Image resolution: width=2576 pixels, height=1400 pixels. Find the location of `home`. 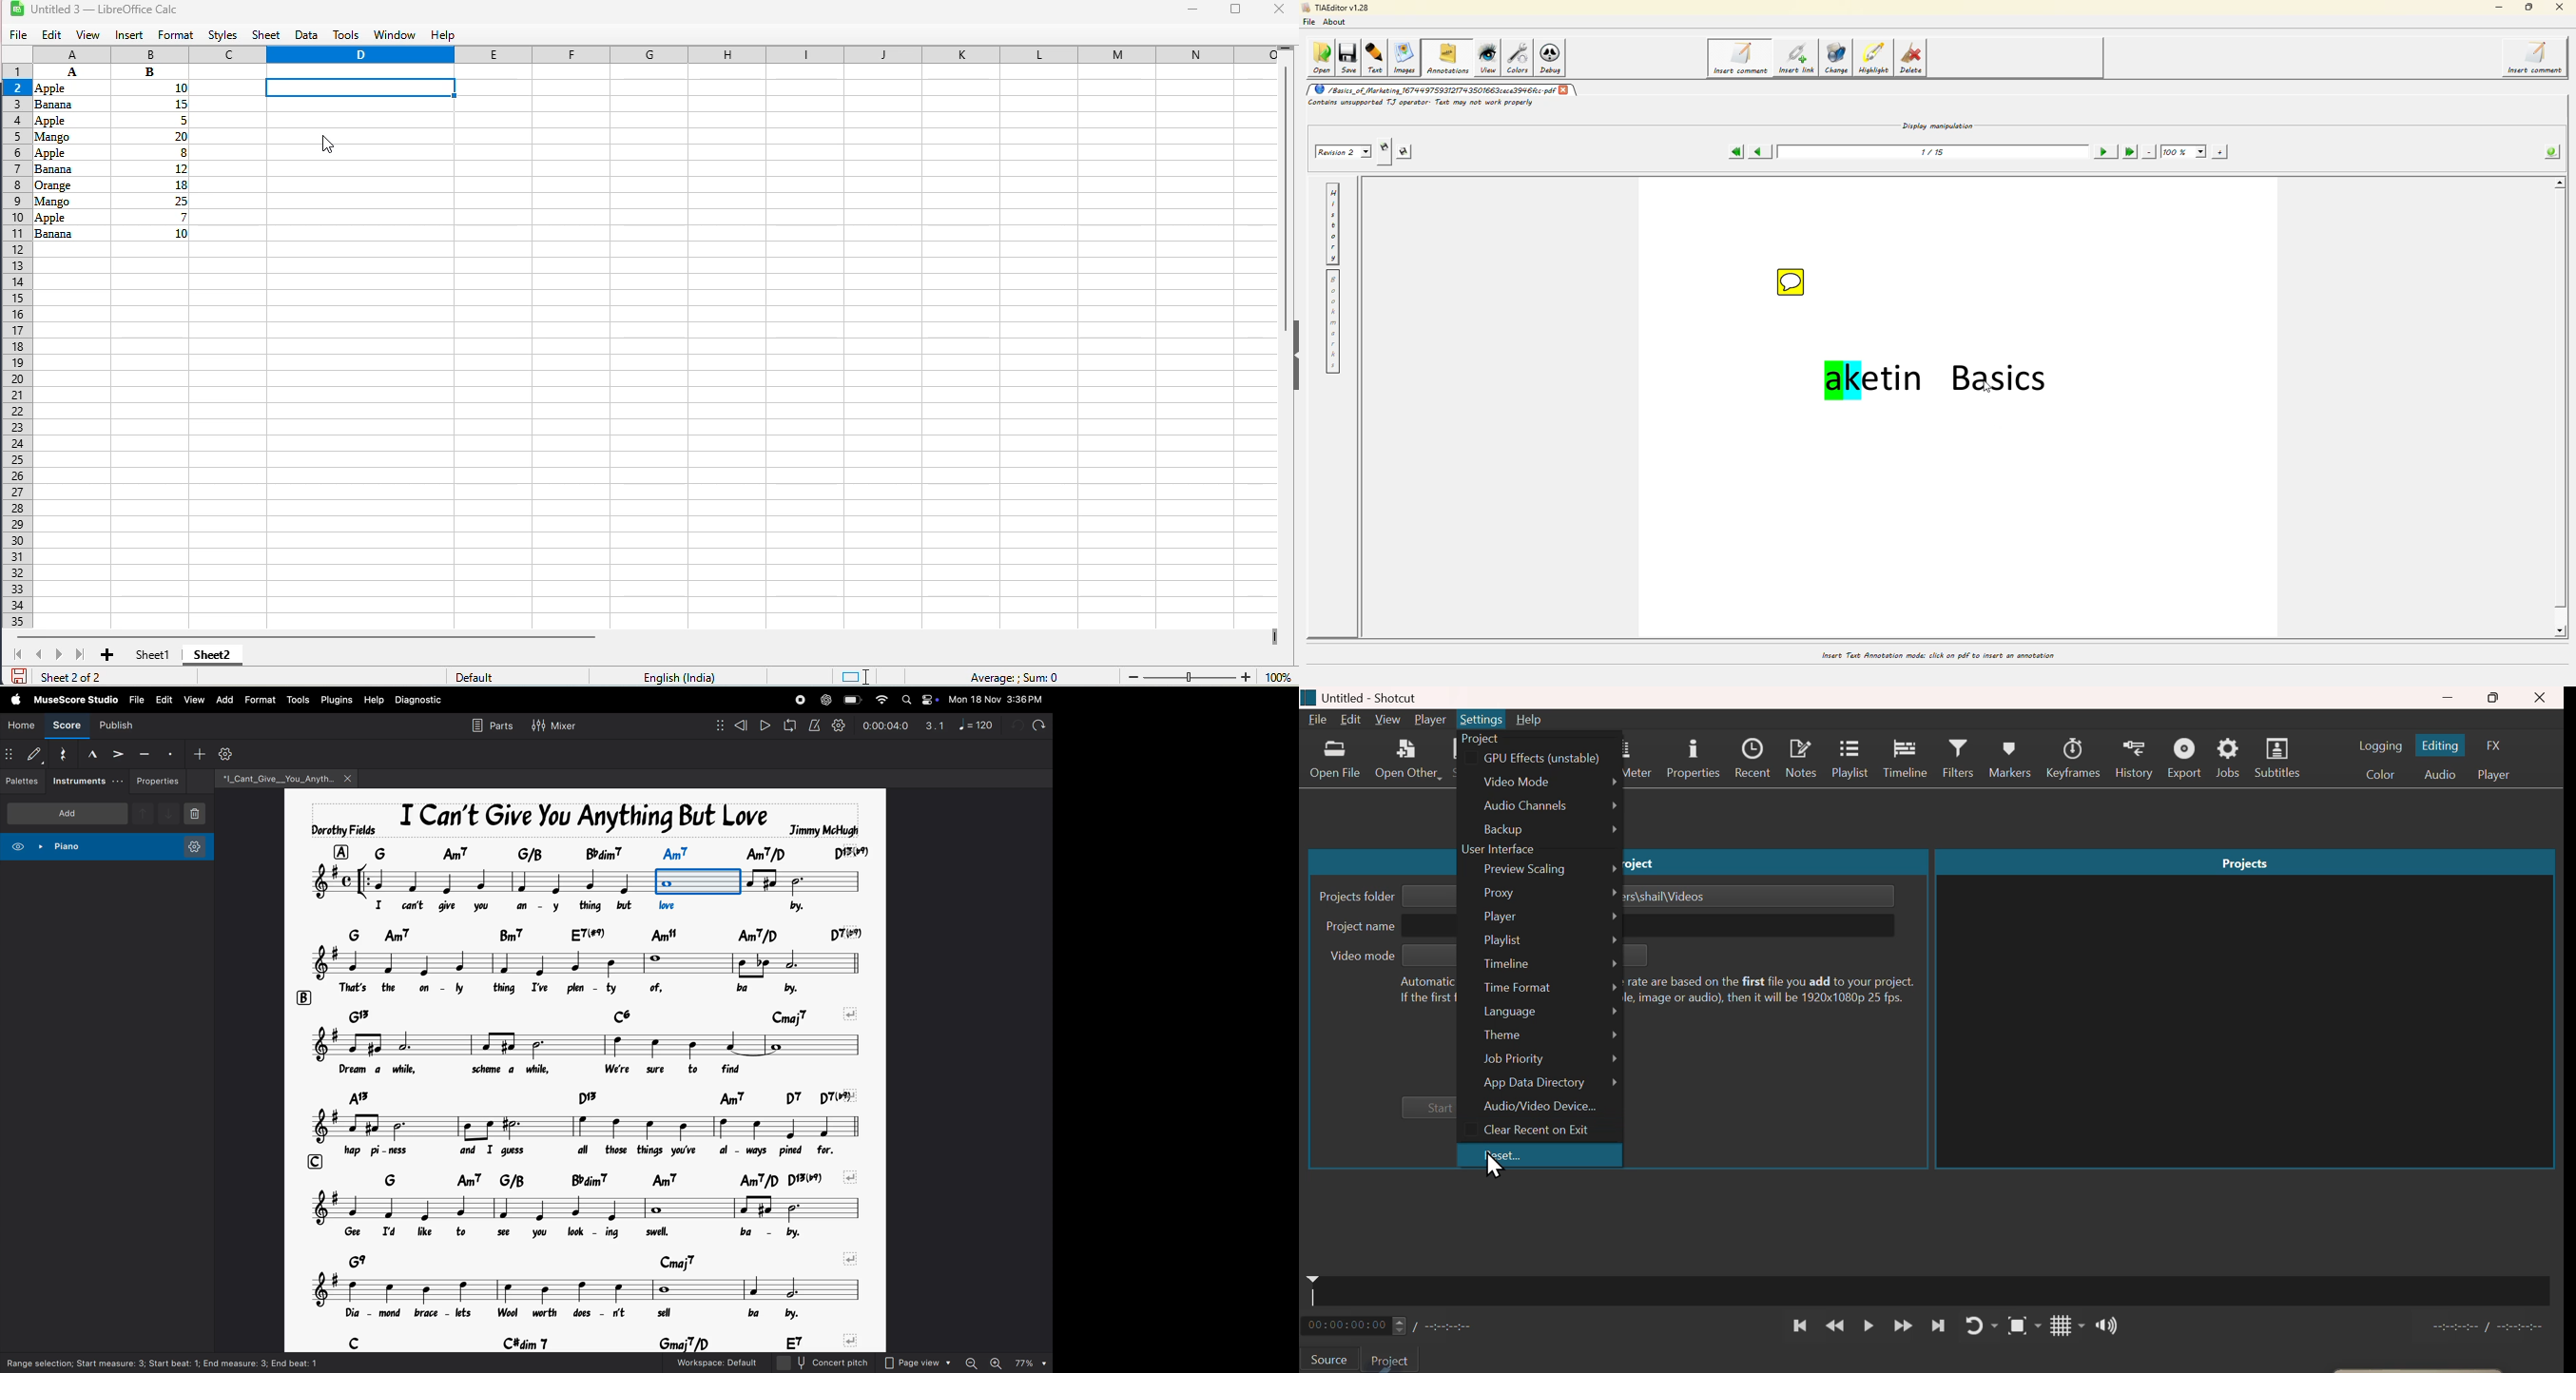

home is located at coordinates (19, 724).